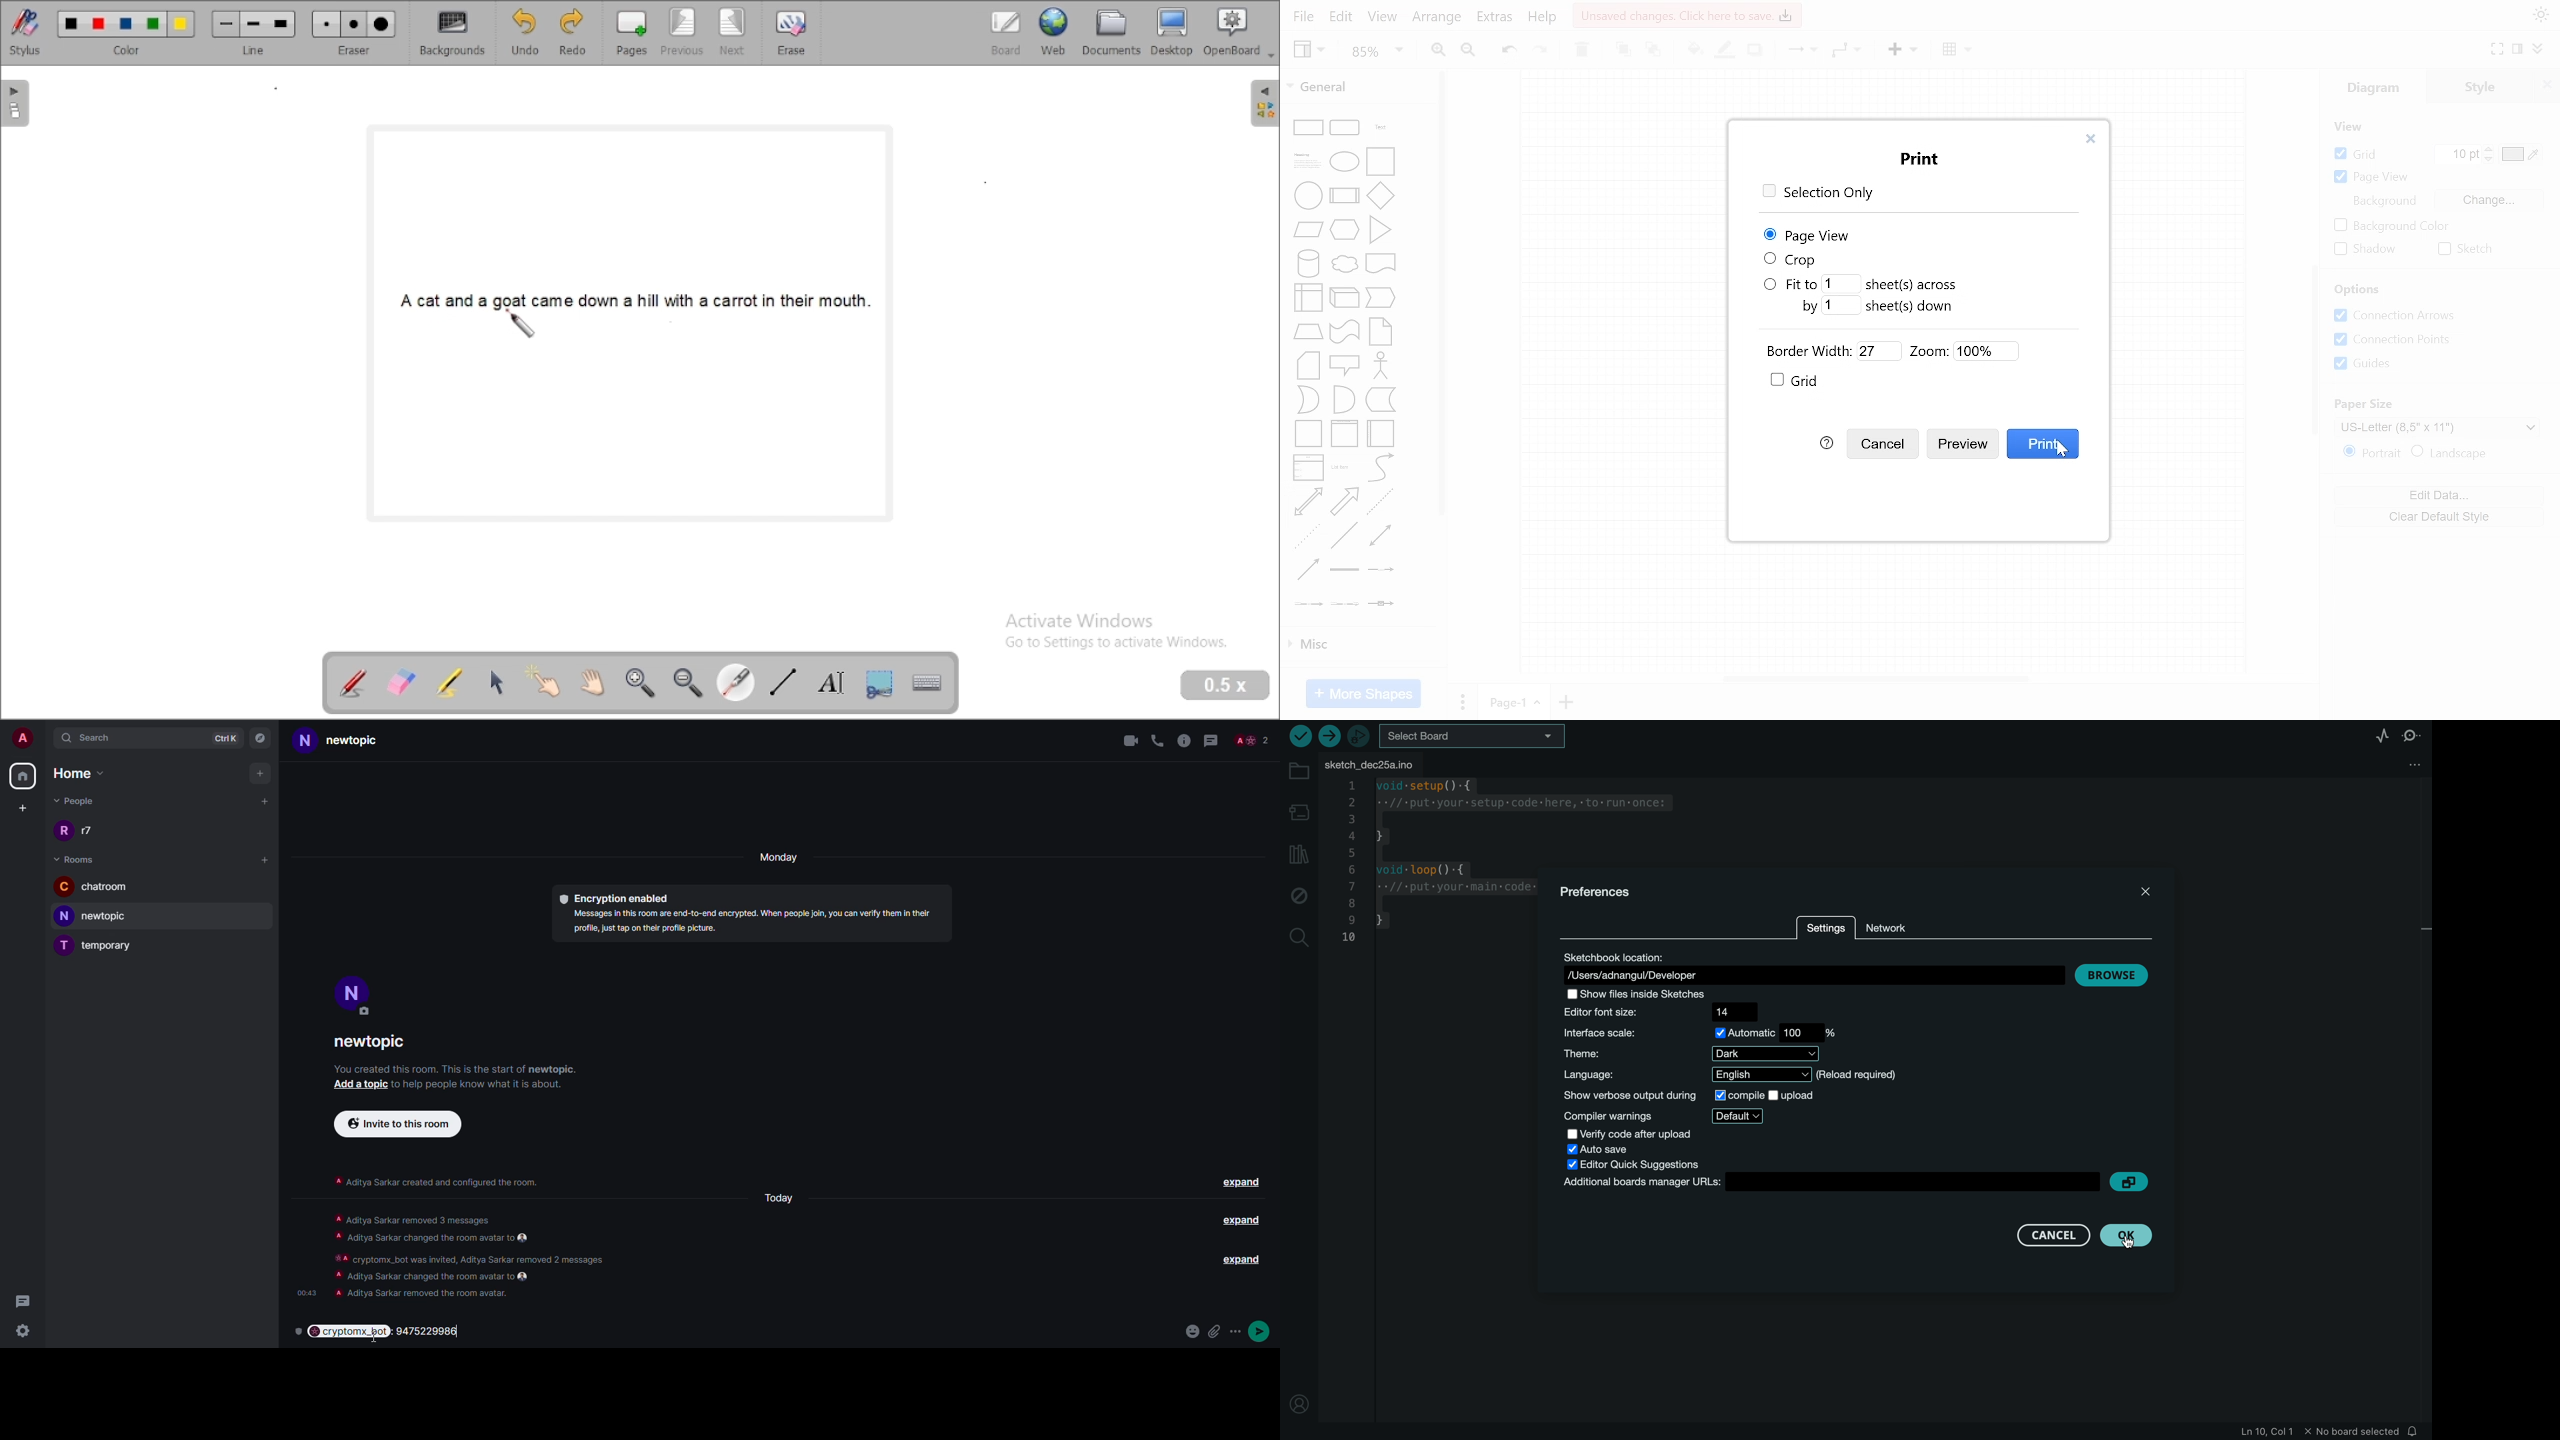 Image resolution: width=2576 pixels, height=1456 pixels. Describe the element at coordinates (2547, 86) in the screenshot. I see `Close` at that location.